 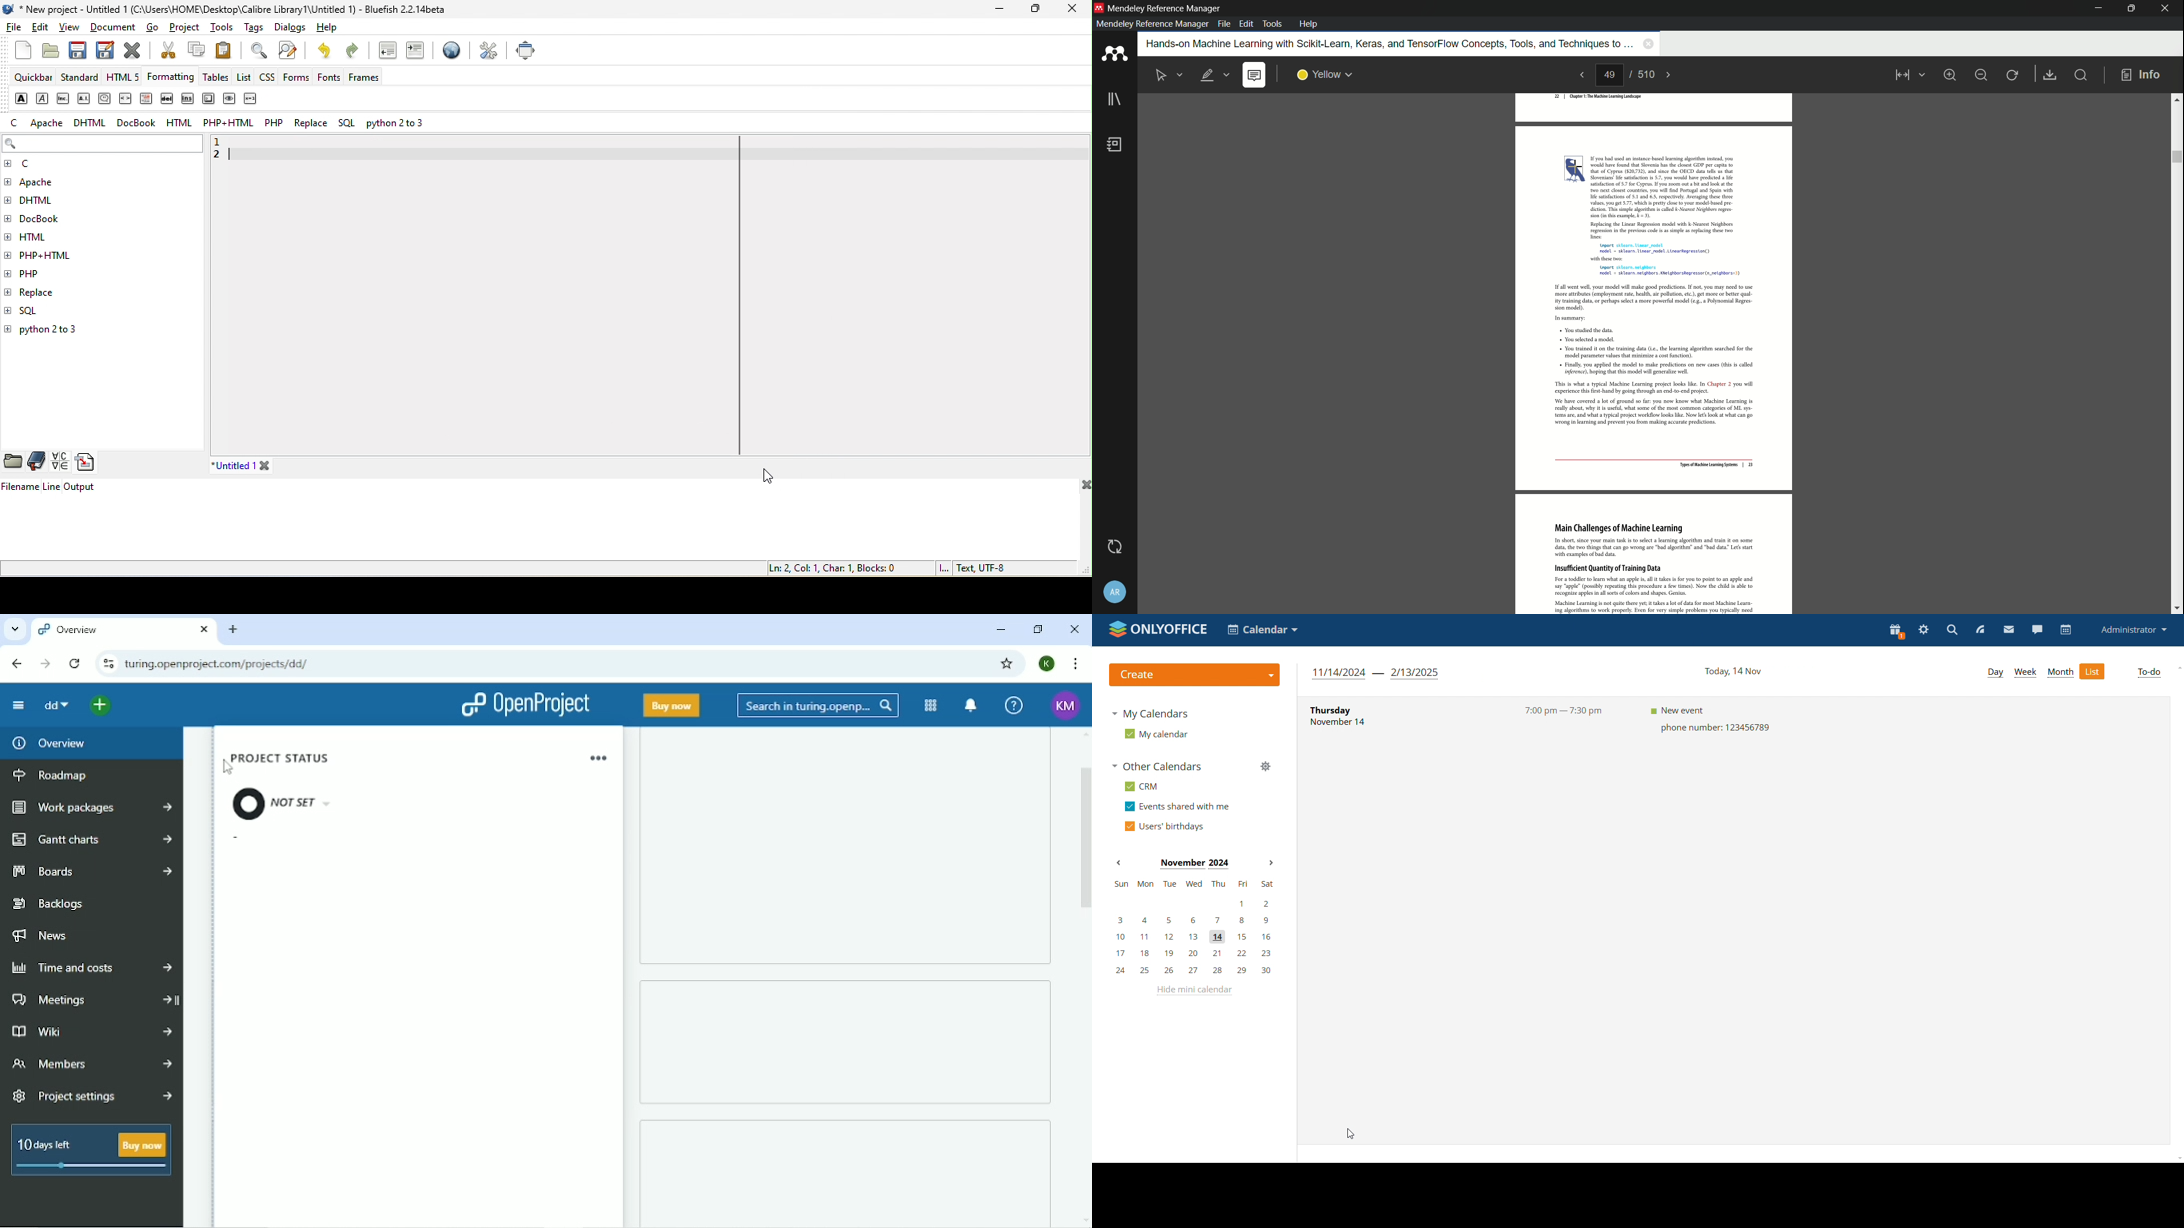 I want to click on php, so click(x=39, y=273).